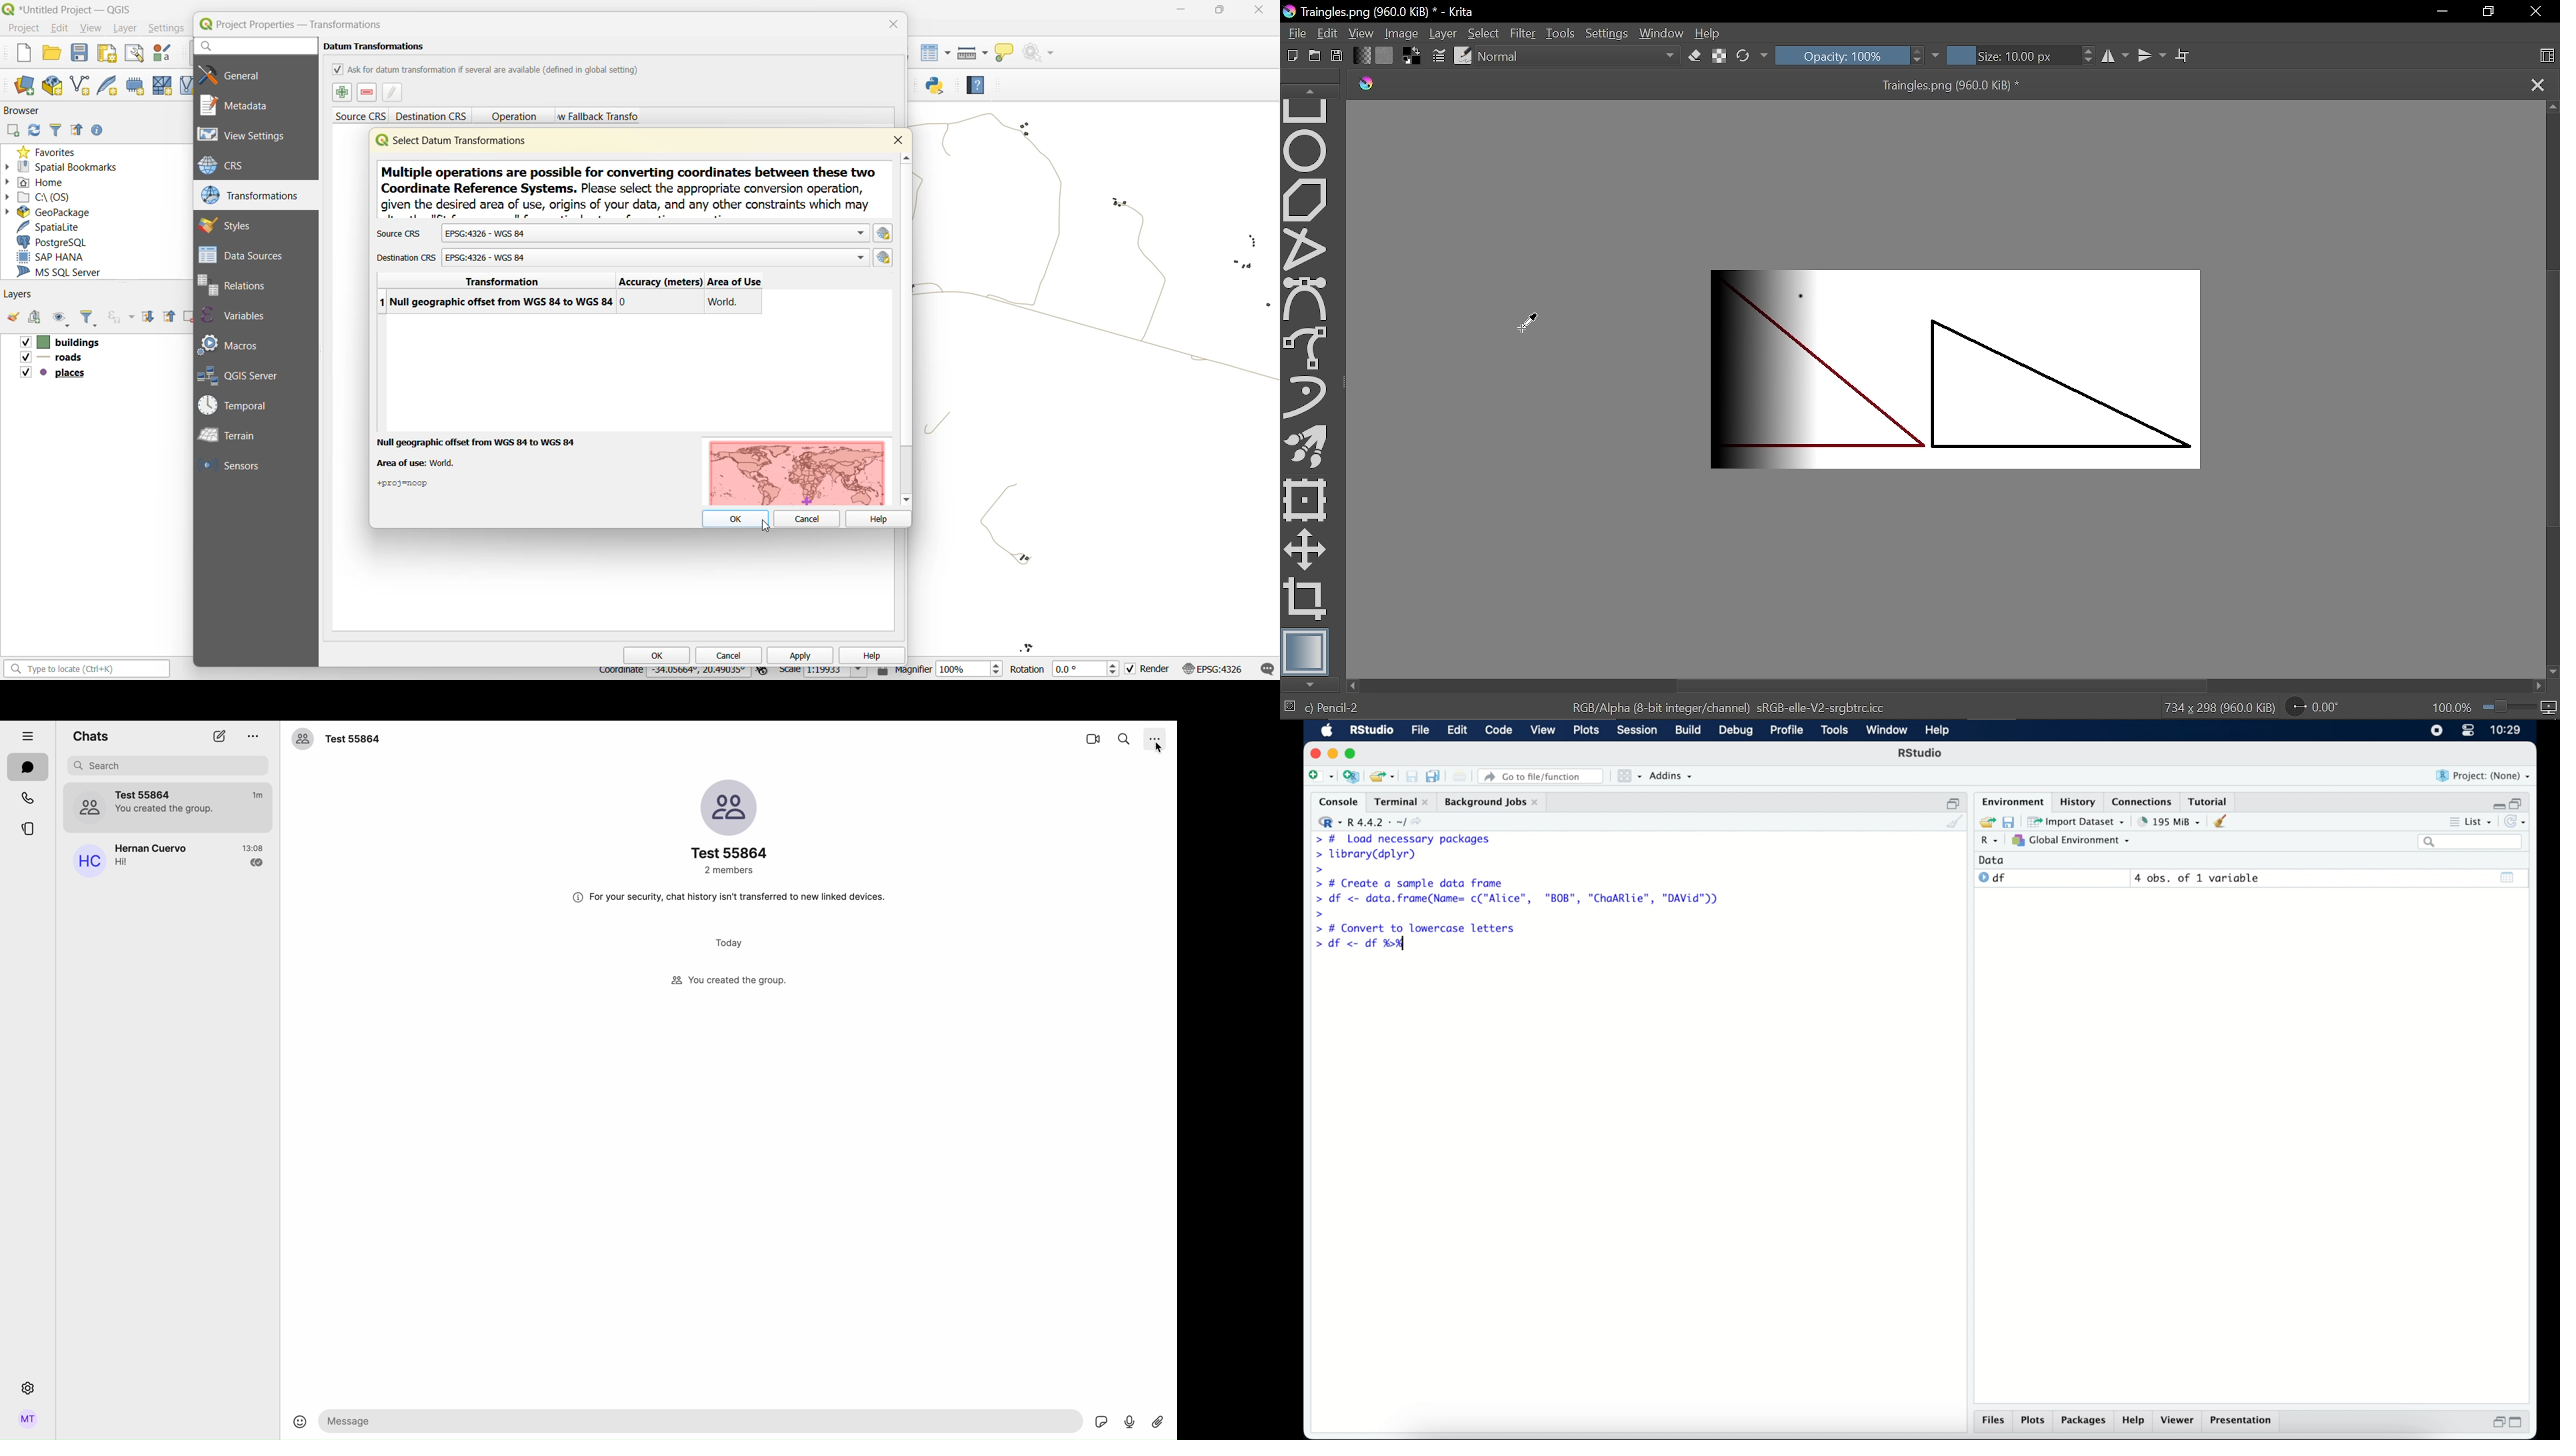 The image size is (2576, 1456). What do you see at coordinates (2211, 801) in the screenshot?
I see `tutorial` at bounding box center [2211, 801].